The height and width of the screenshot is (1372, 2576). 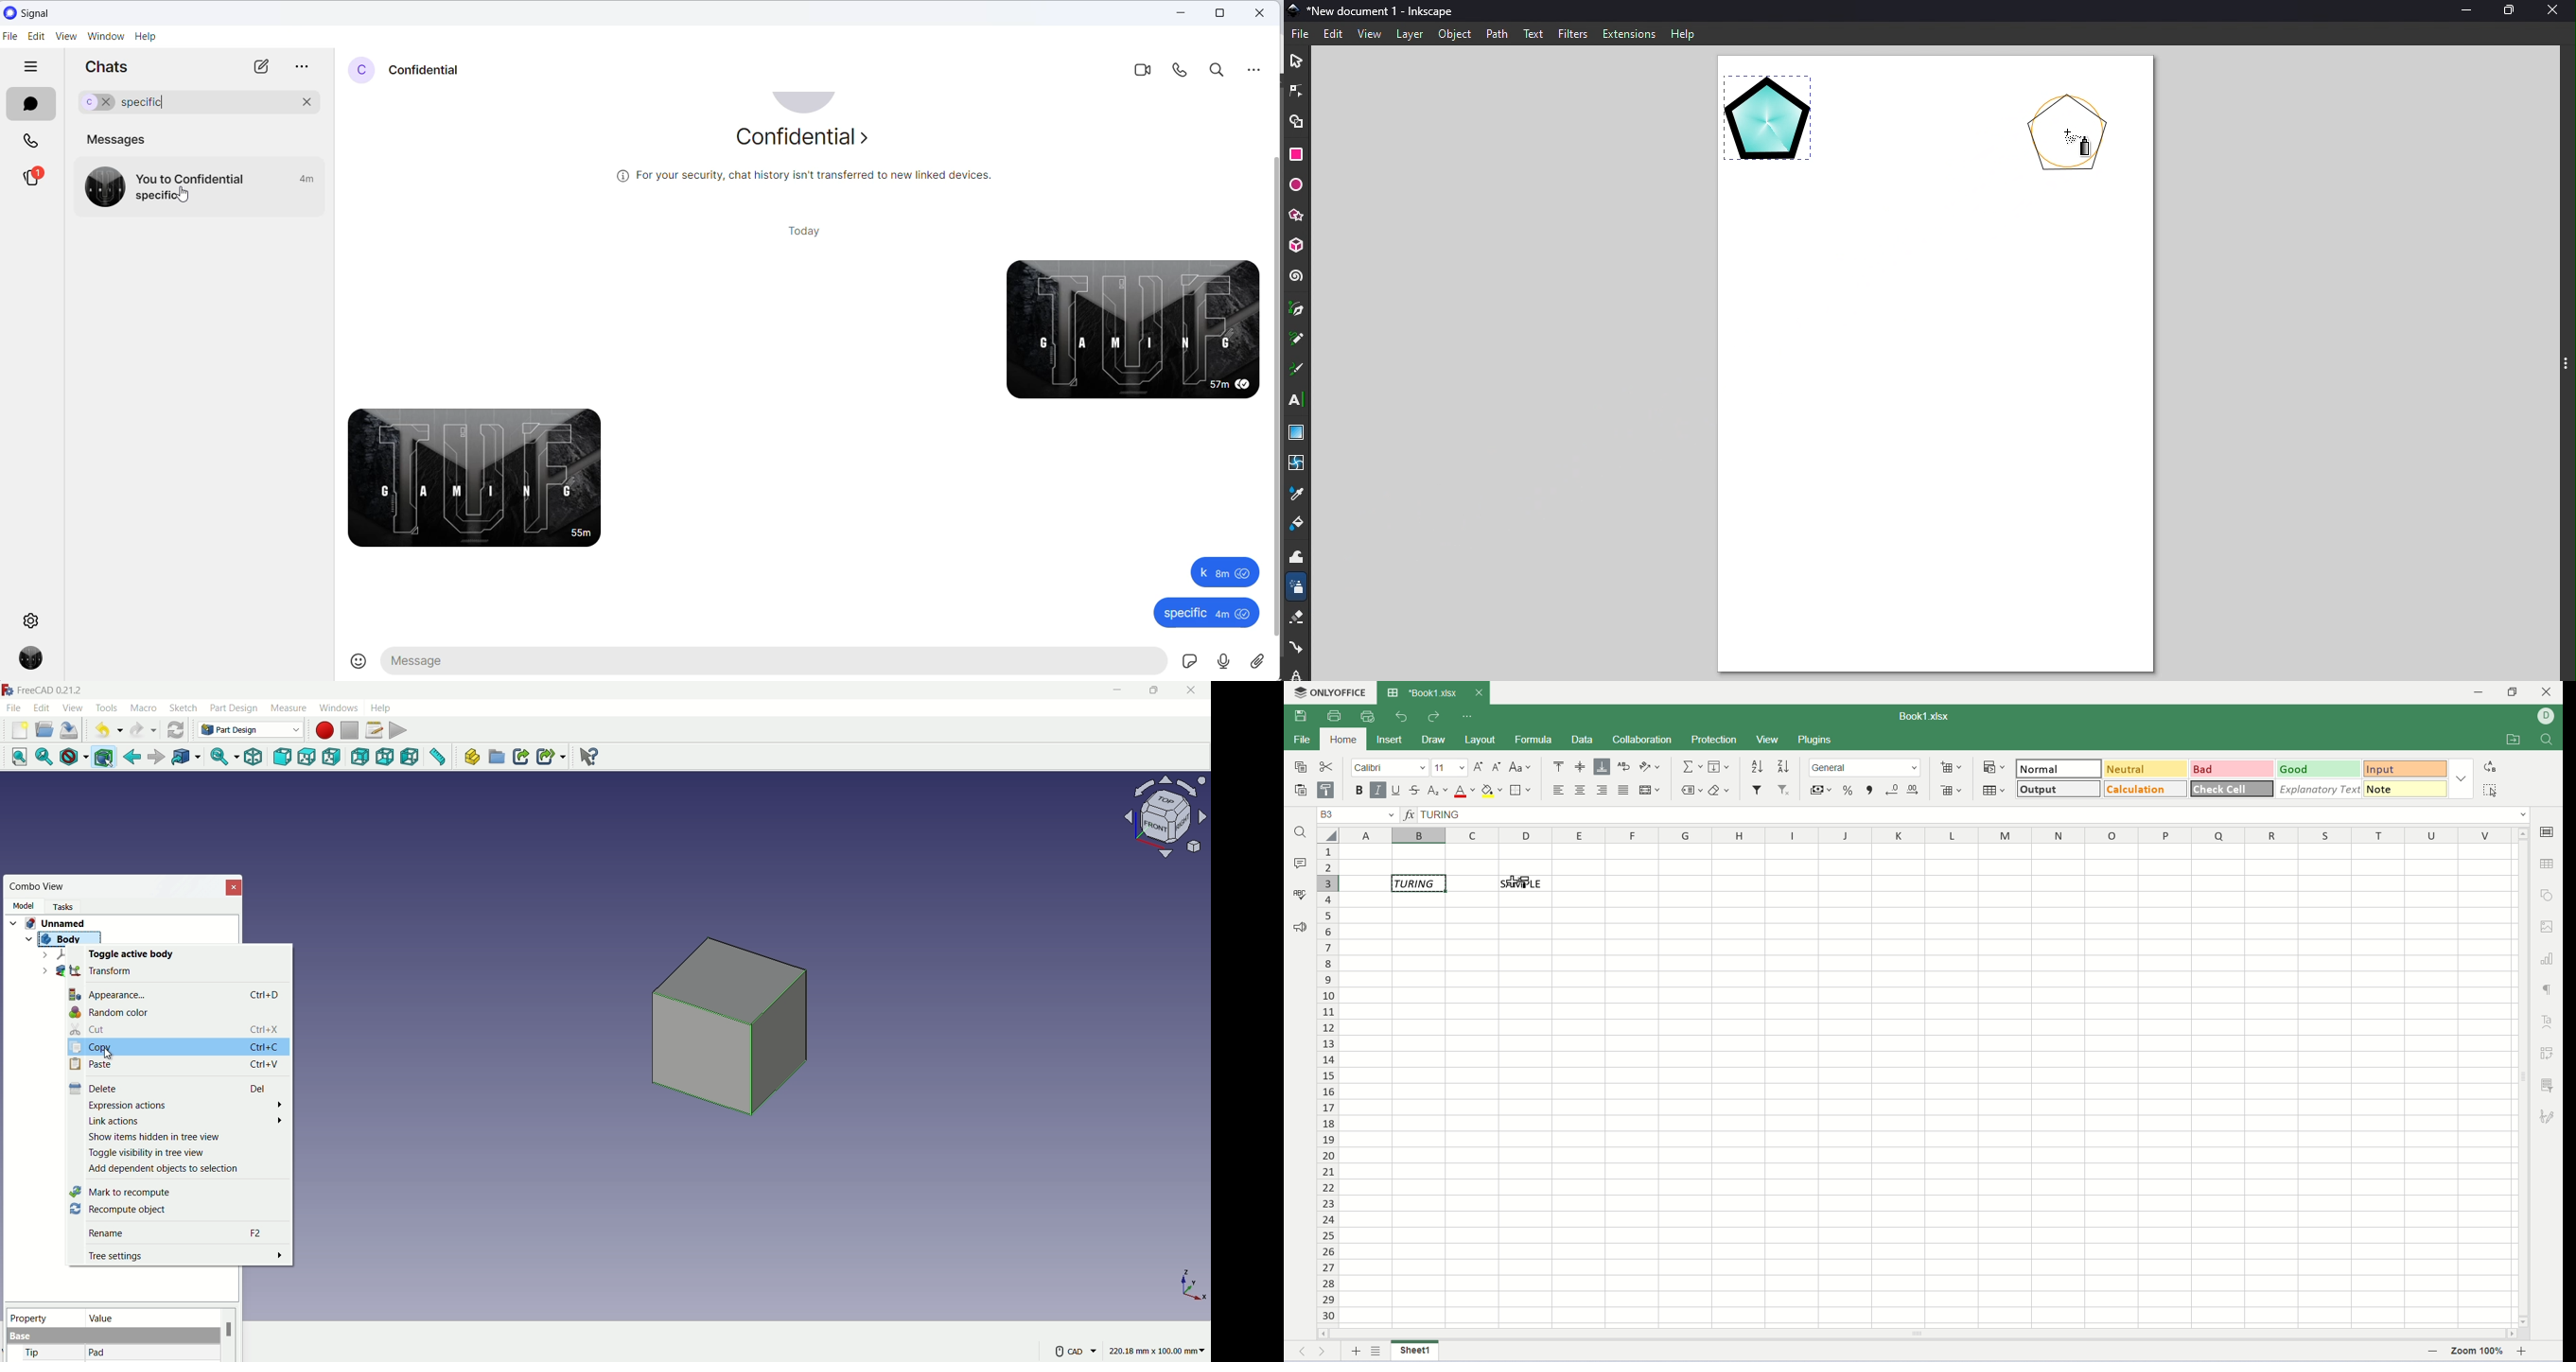 I want to click on minimize, so click(x=2485, y=692).